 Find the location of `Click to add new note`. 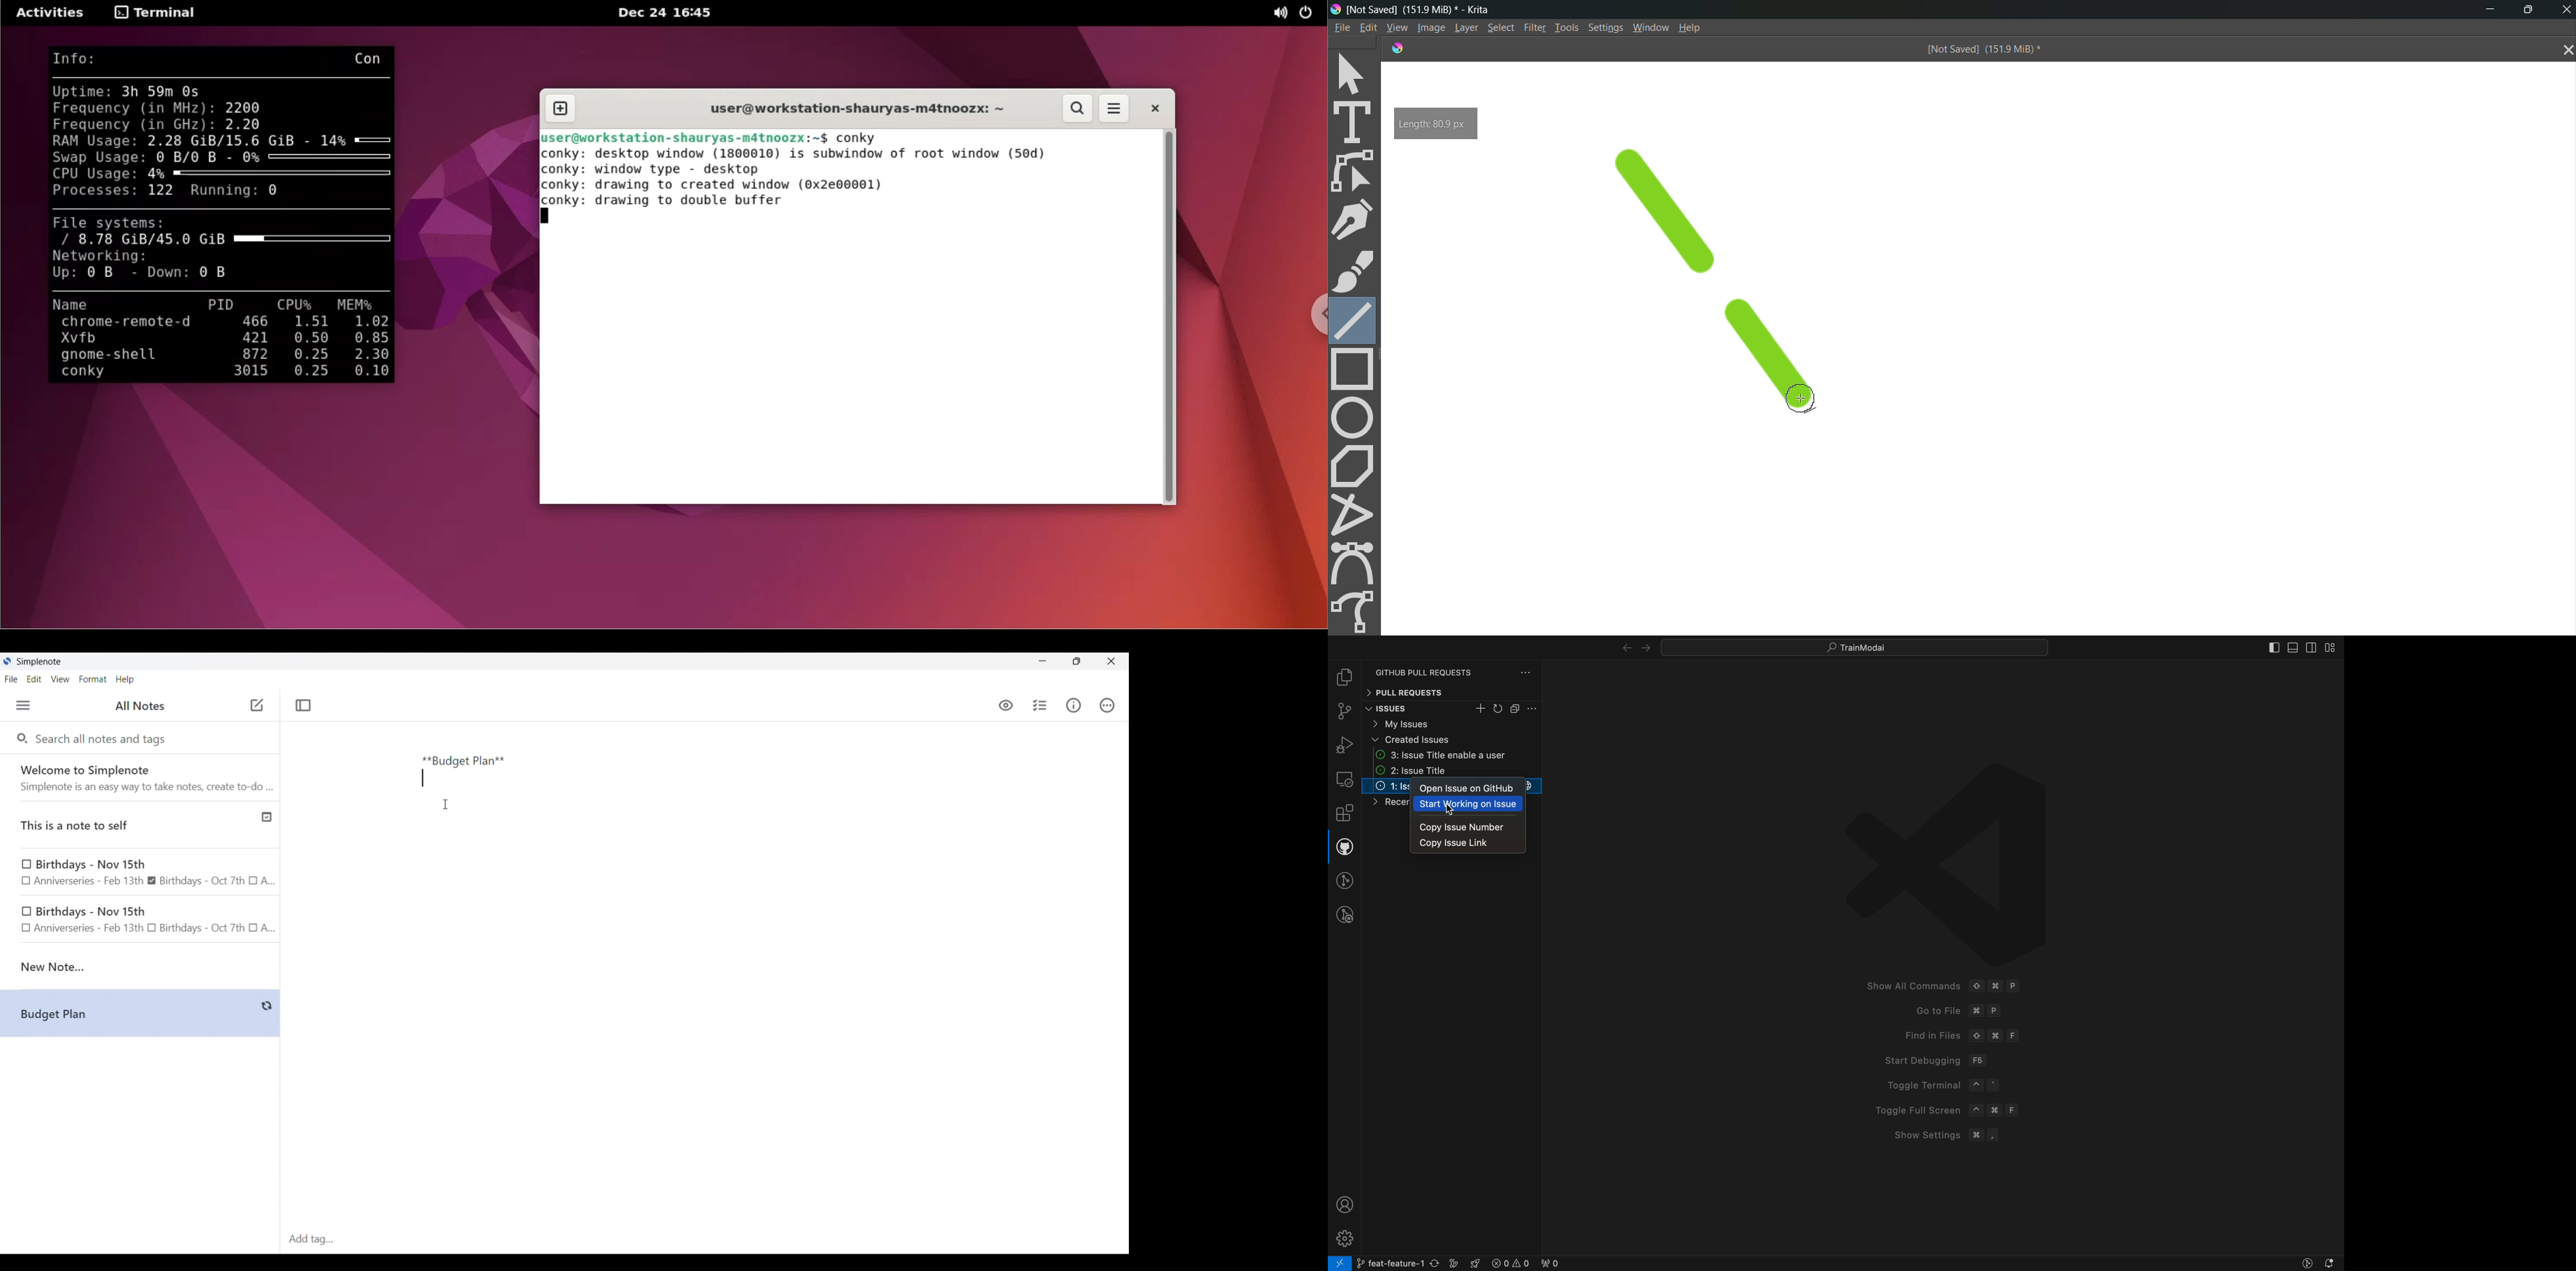

Click to add new note is located at coordinates (257, 705).